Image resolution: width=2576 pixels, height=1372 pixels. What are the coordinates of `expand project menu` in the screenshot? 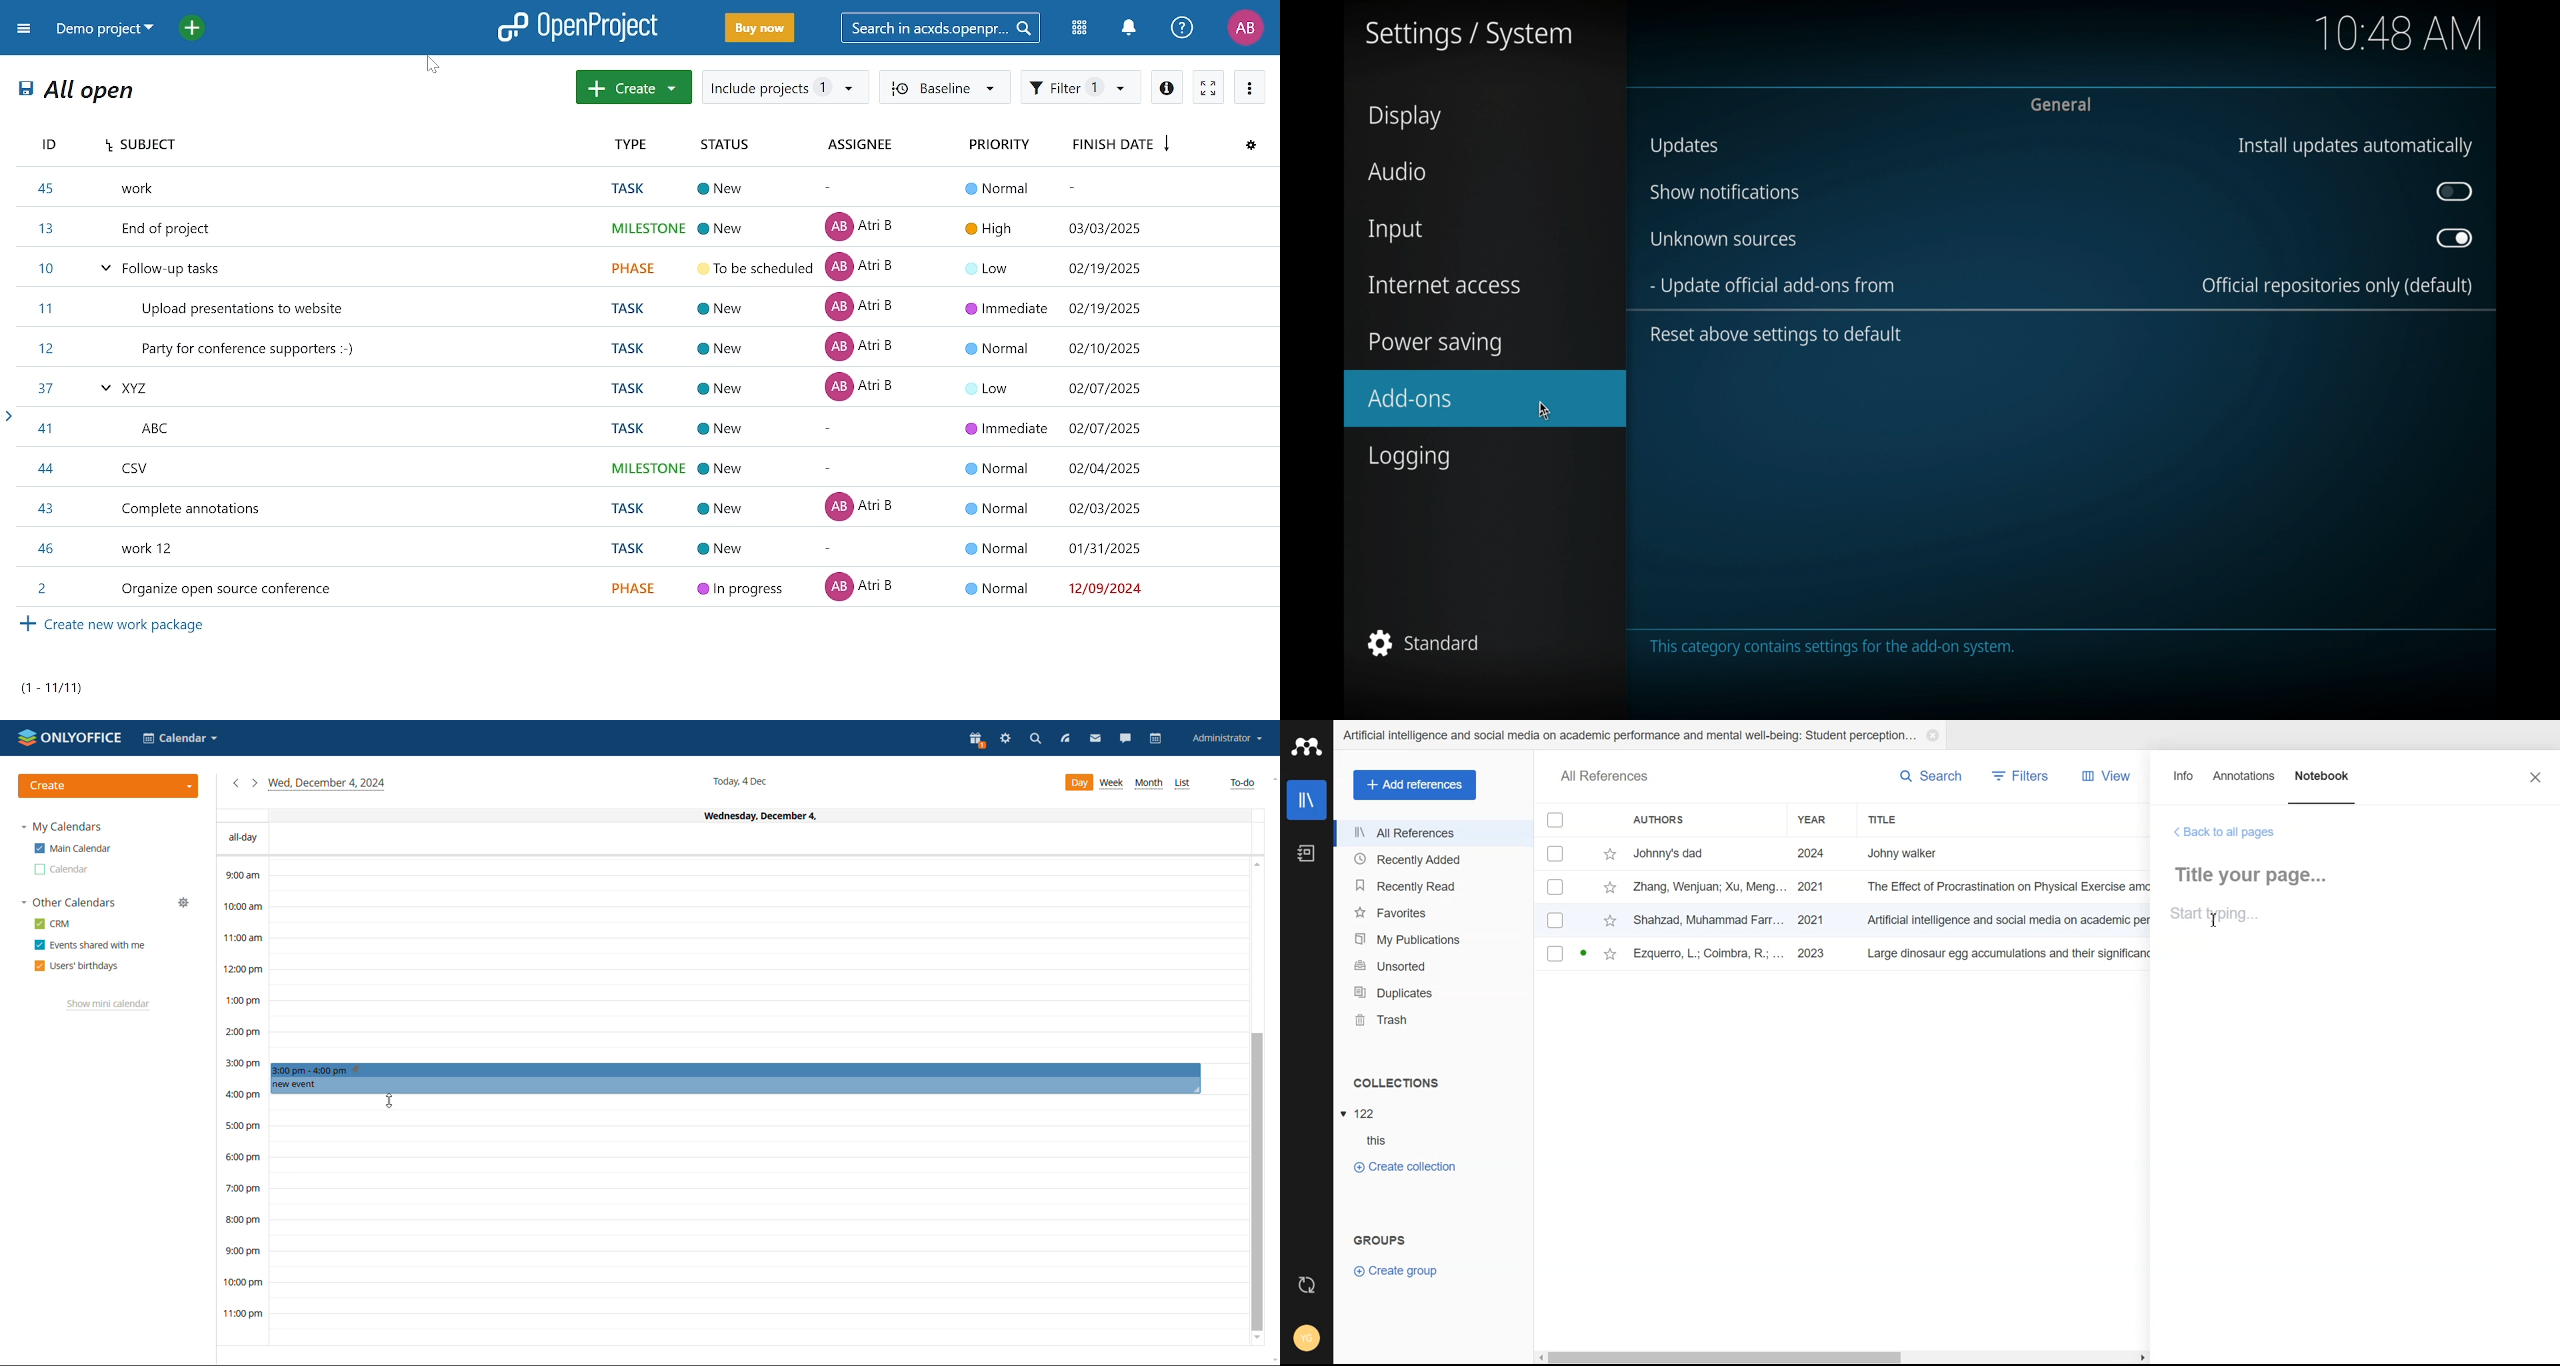 It's located at (22, 30).